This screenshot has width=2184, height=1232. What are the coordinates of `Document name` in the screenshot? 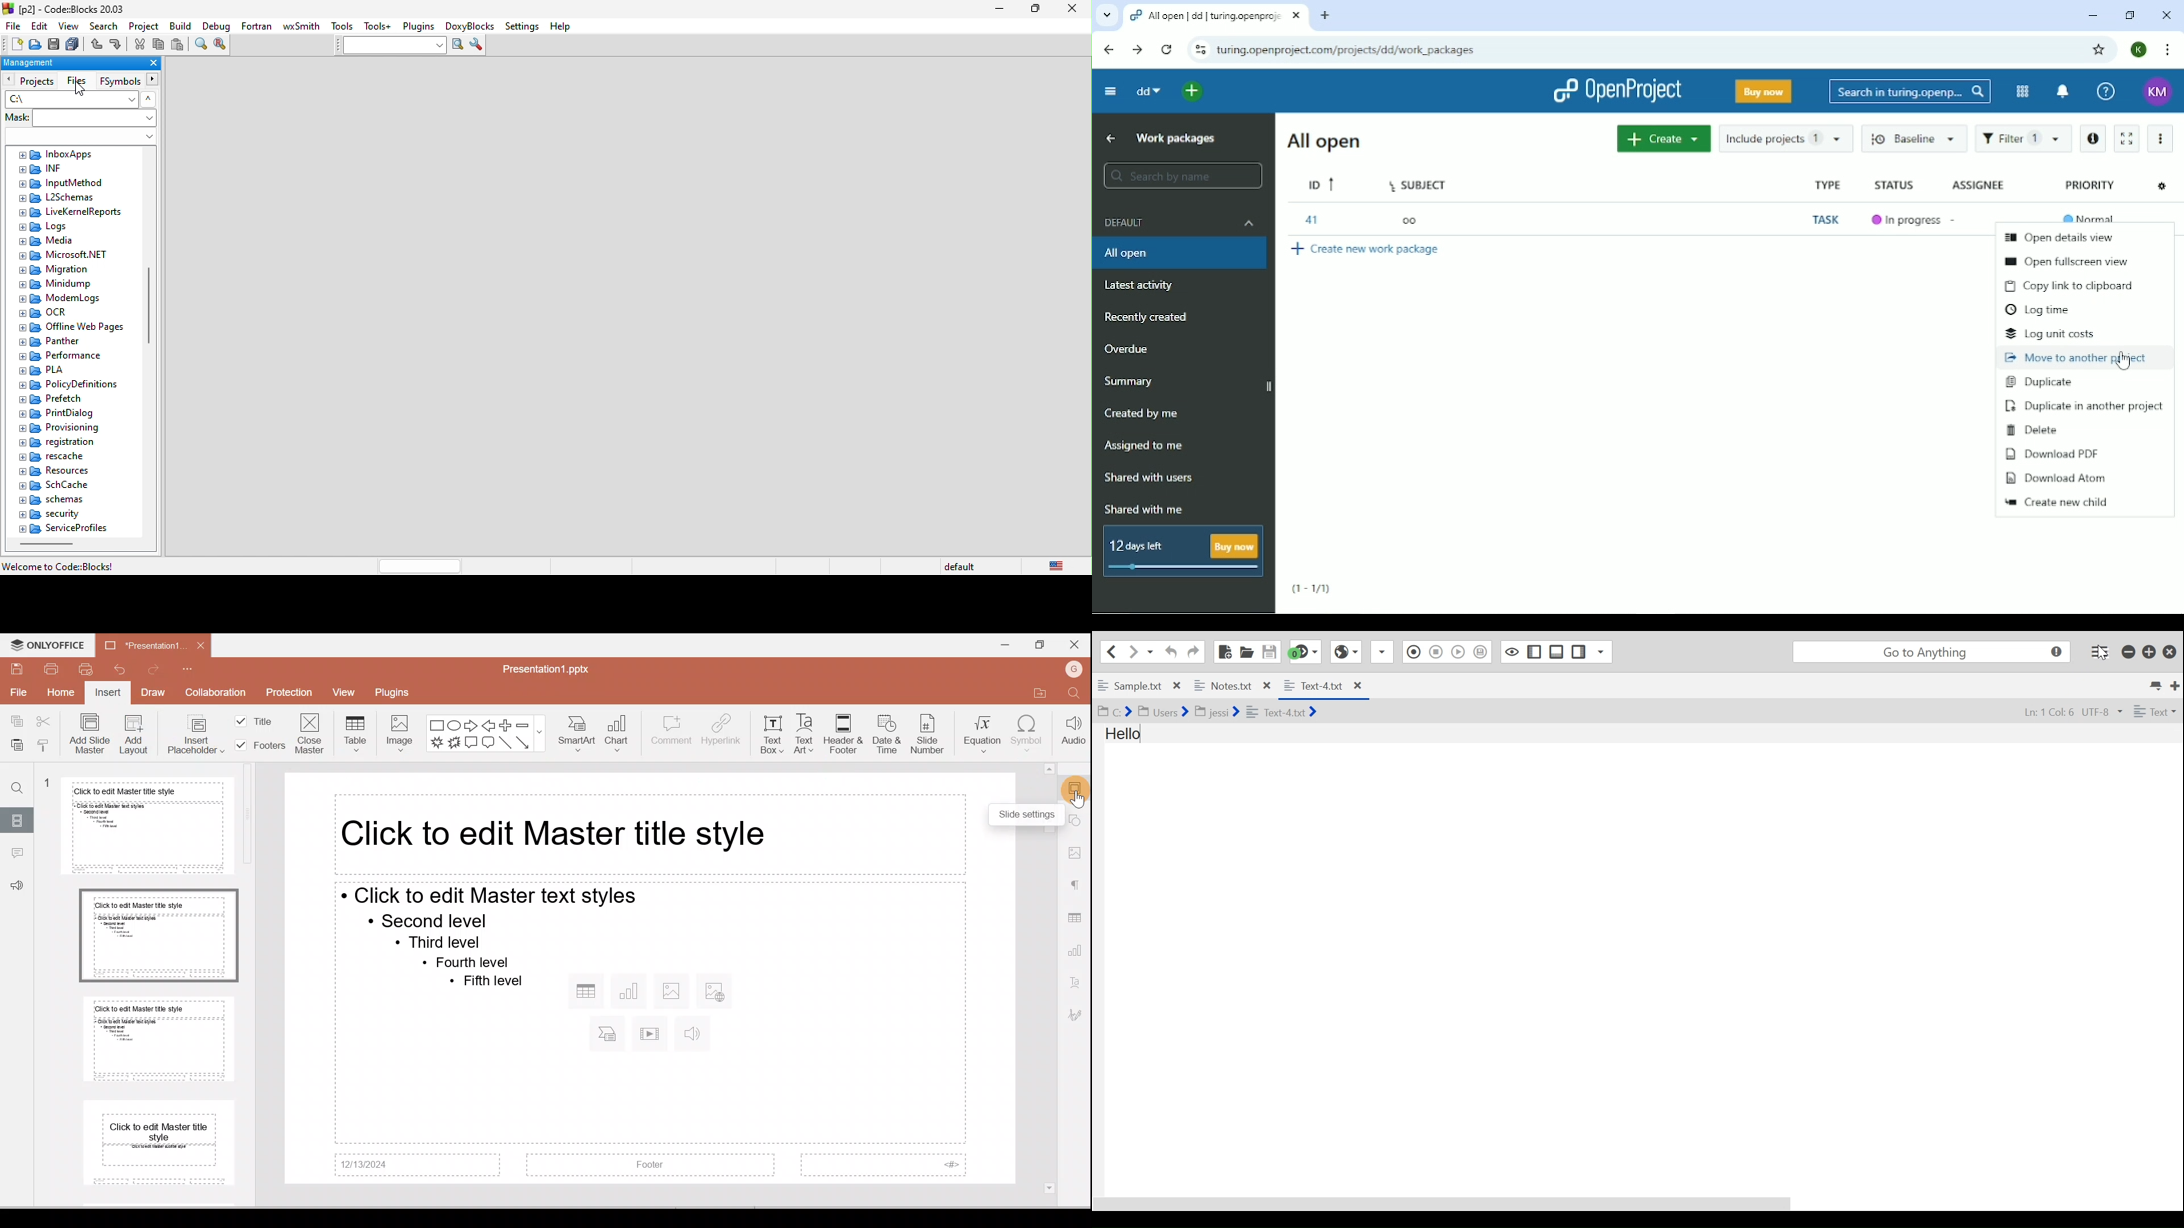 It's located at (546, 666).